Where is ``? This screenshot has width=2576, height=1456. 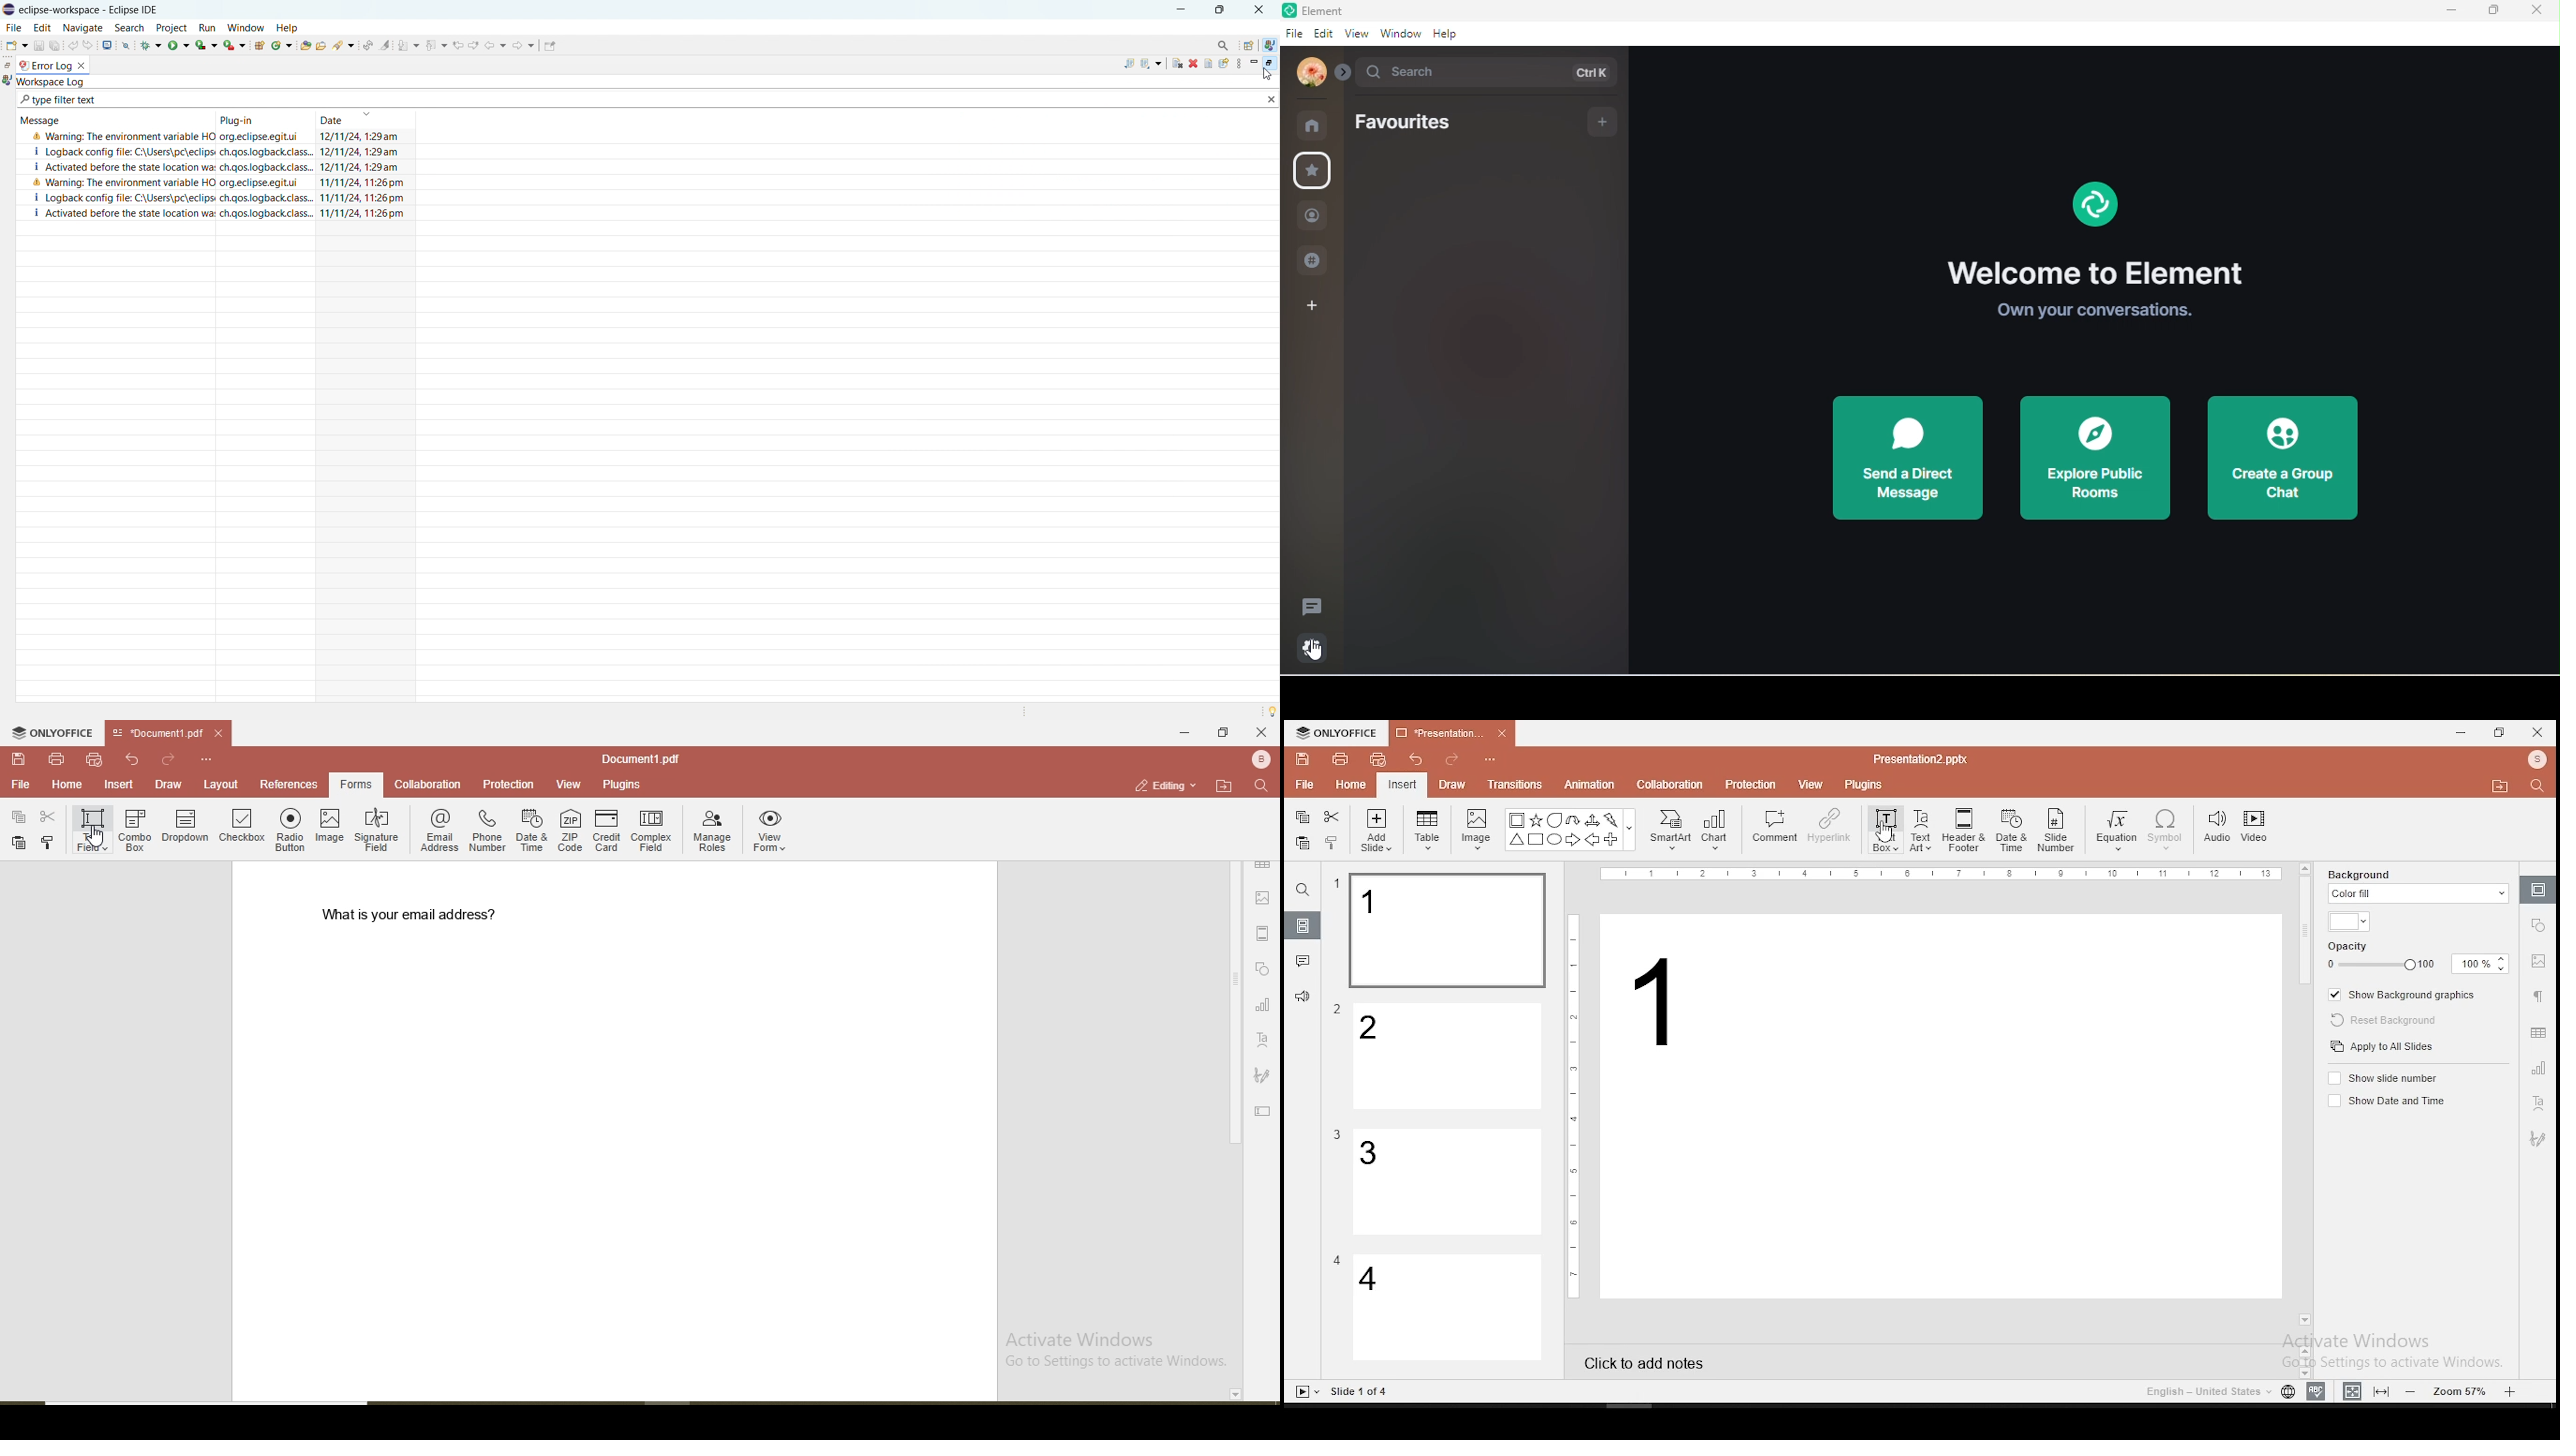
 is located at coordinates (1920, 758).